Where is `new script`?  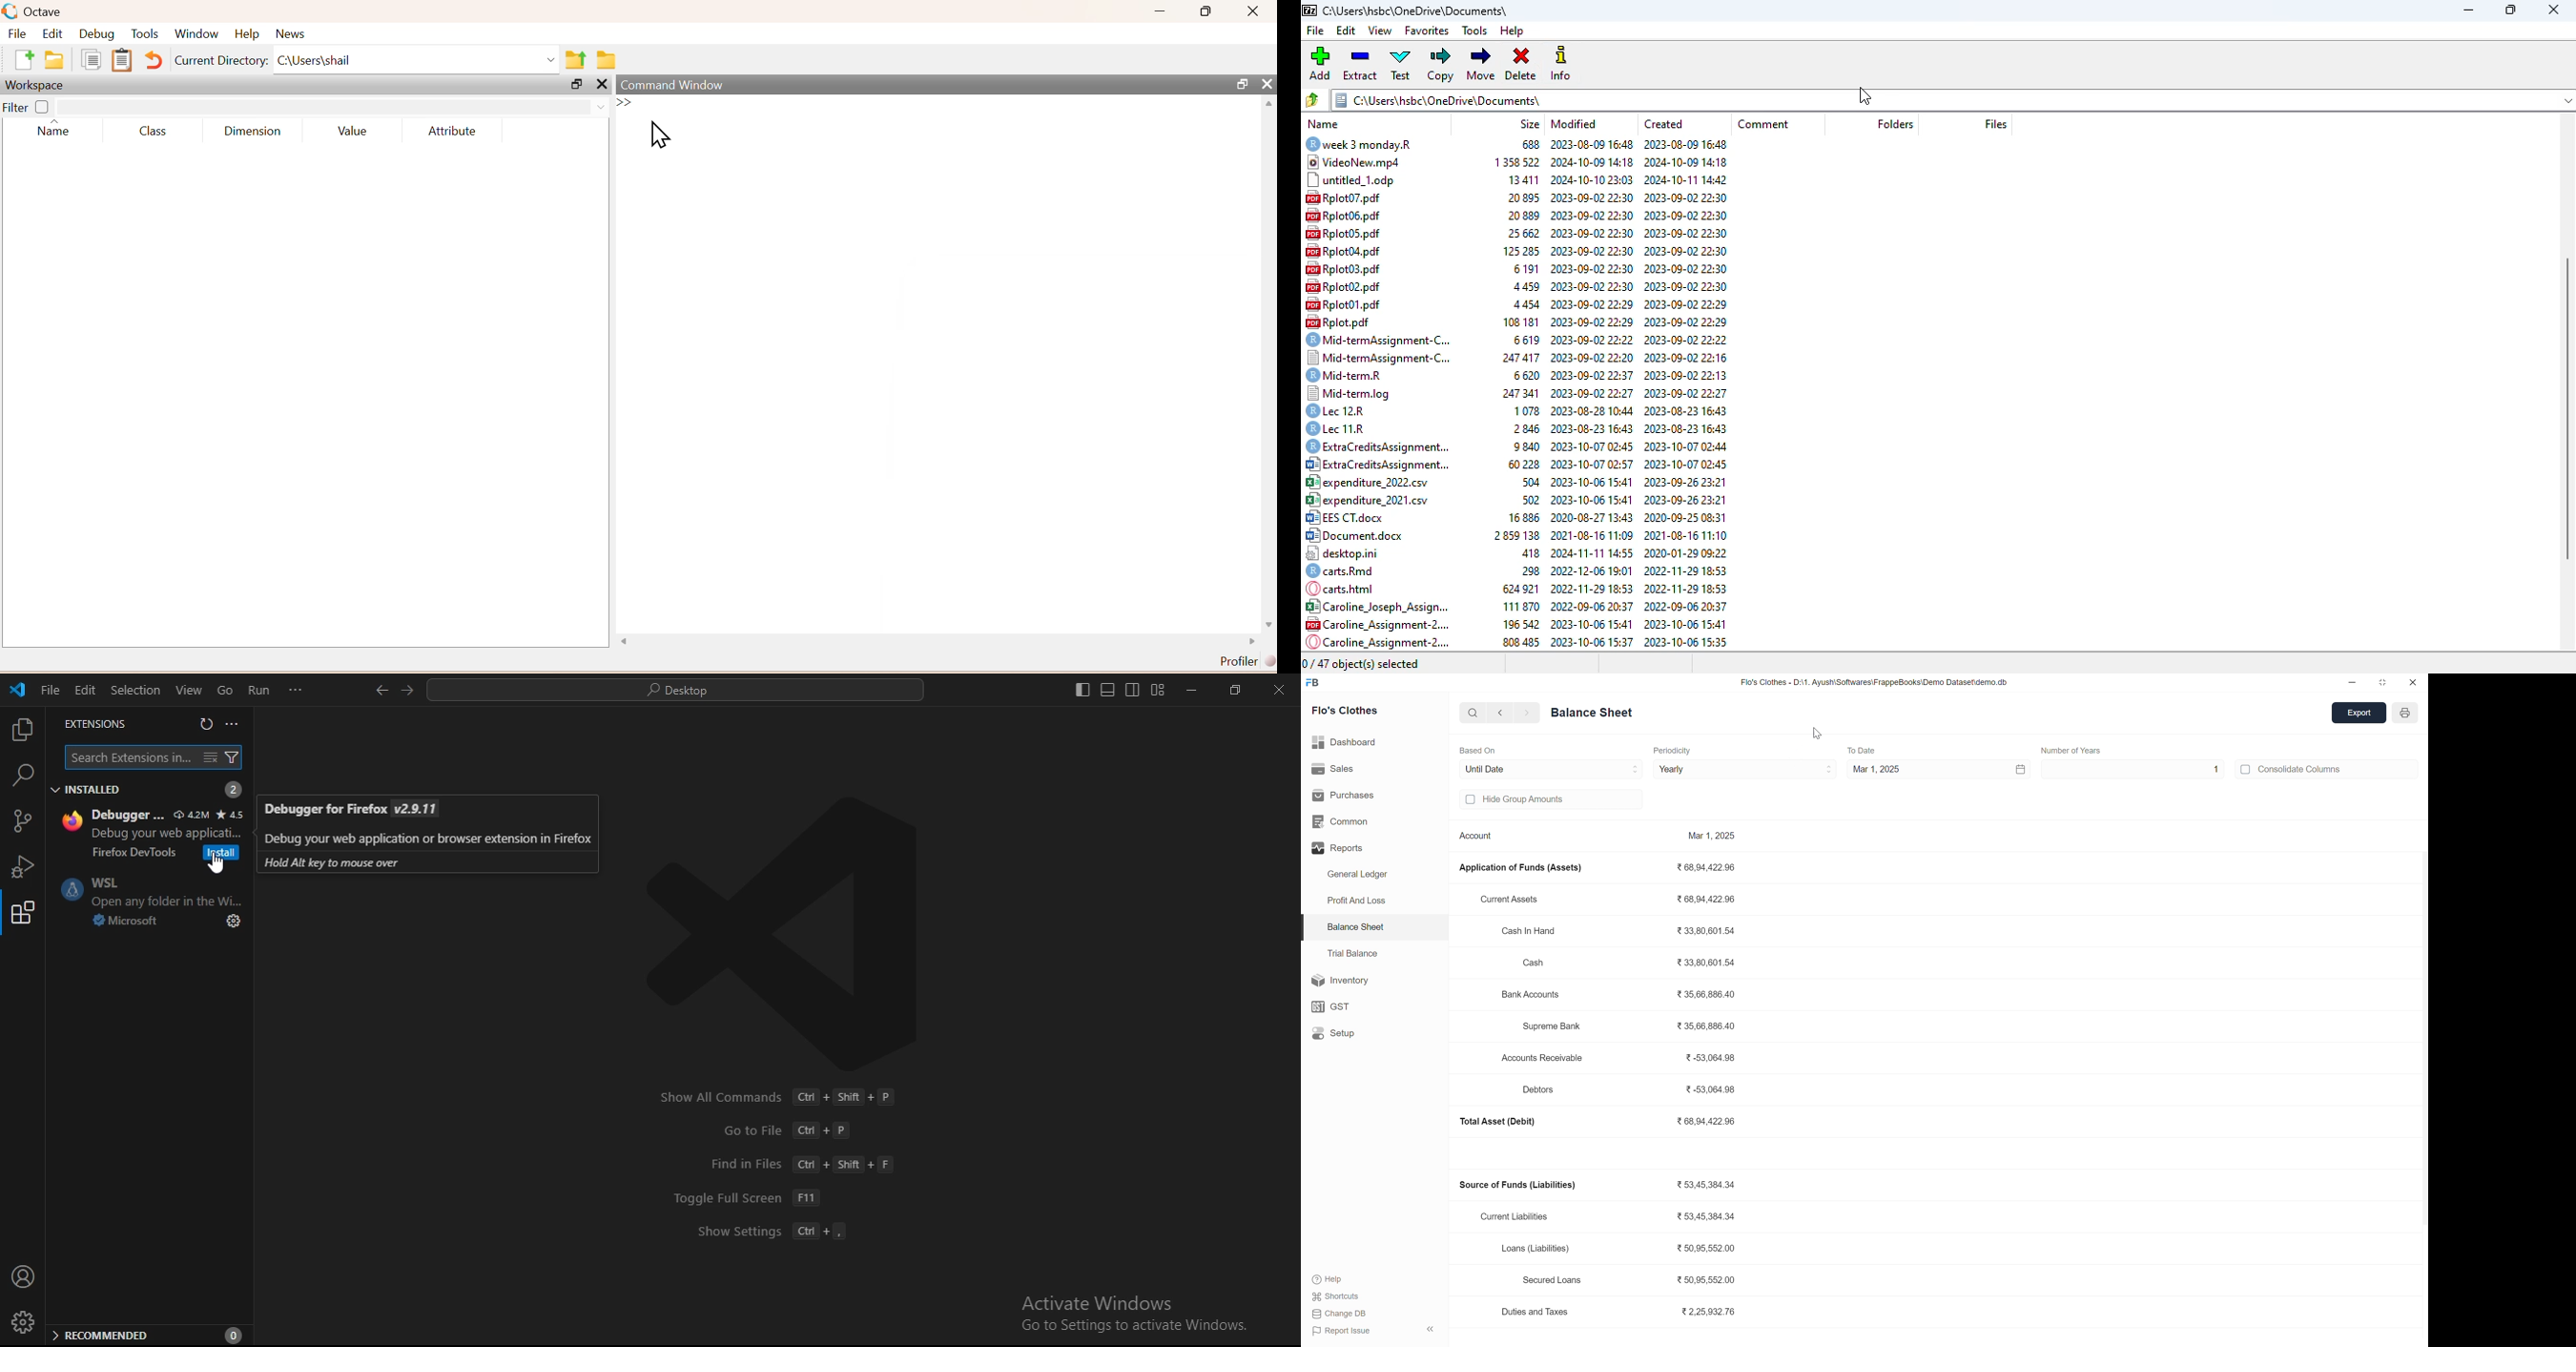
new script is located at coordinates (27, 60).